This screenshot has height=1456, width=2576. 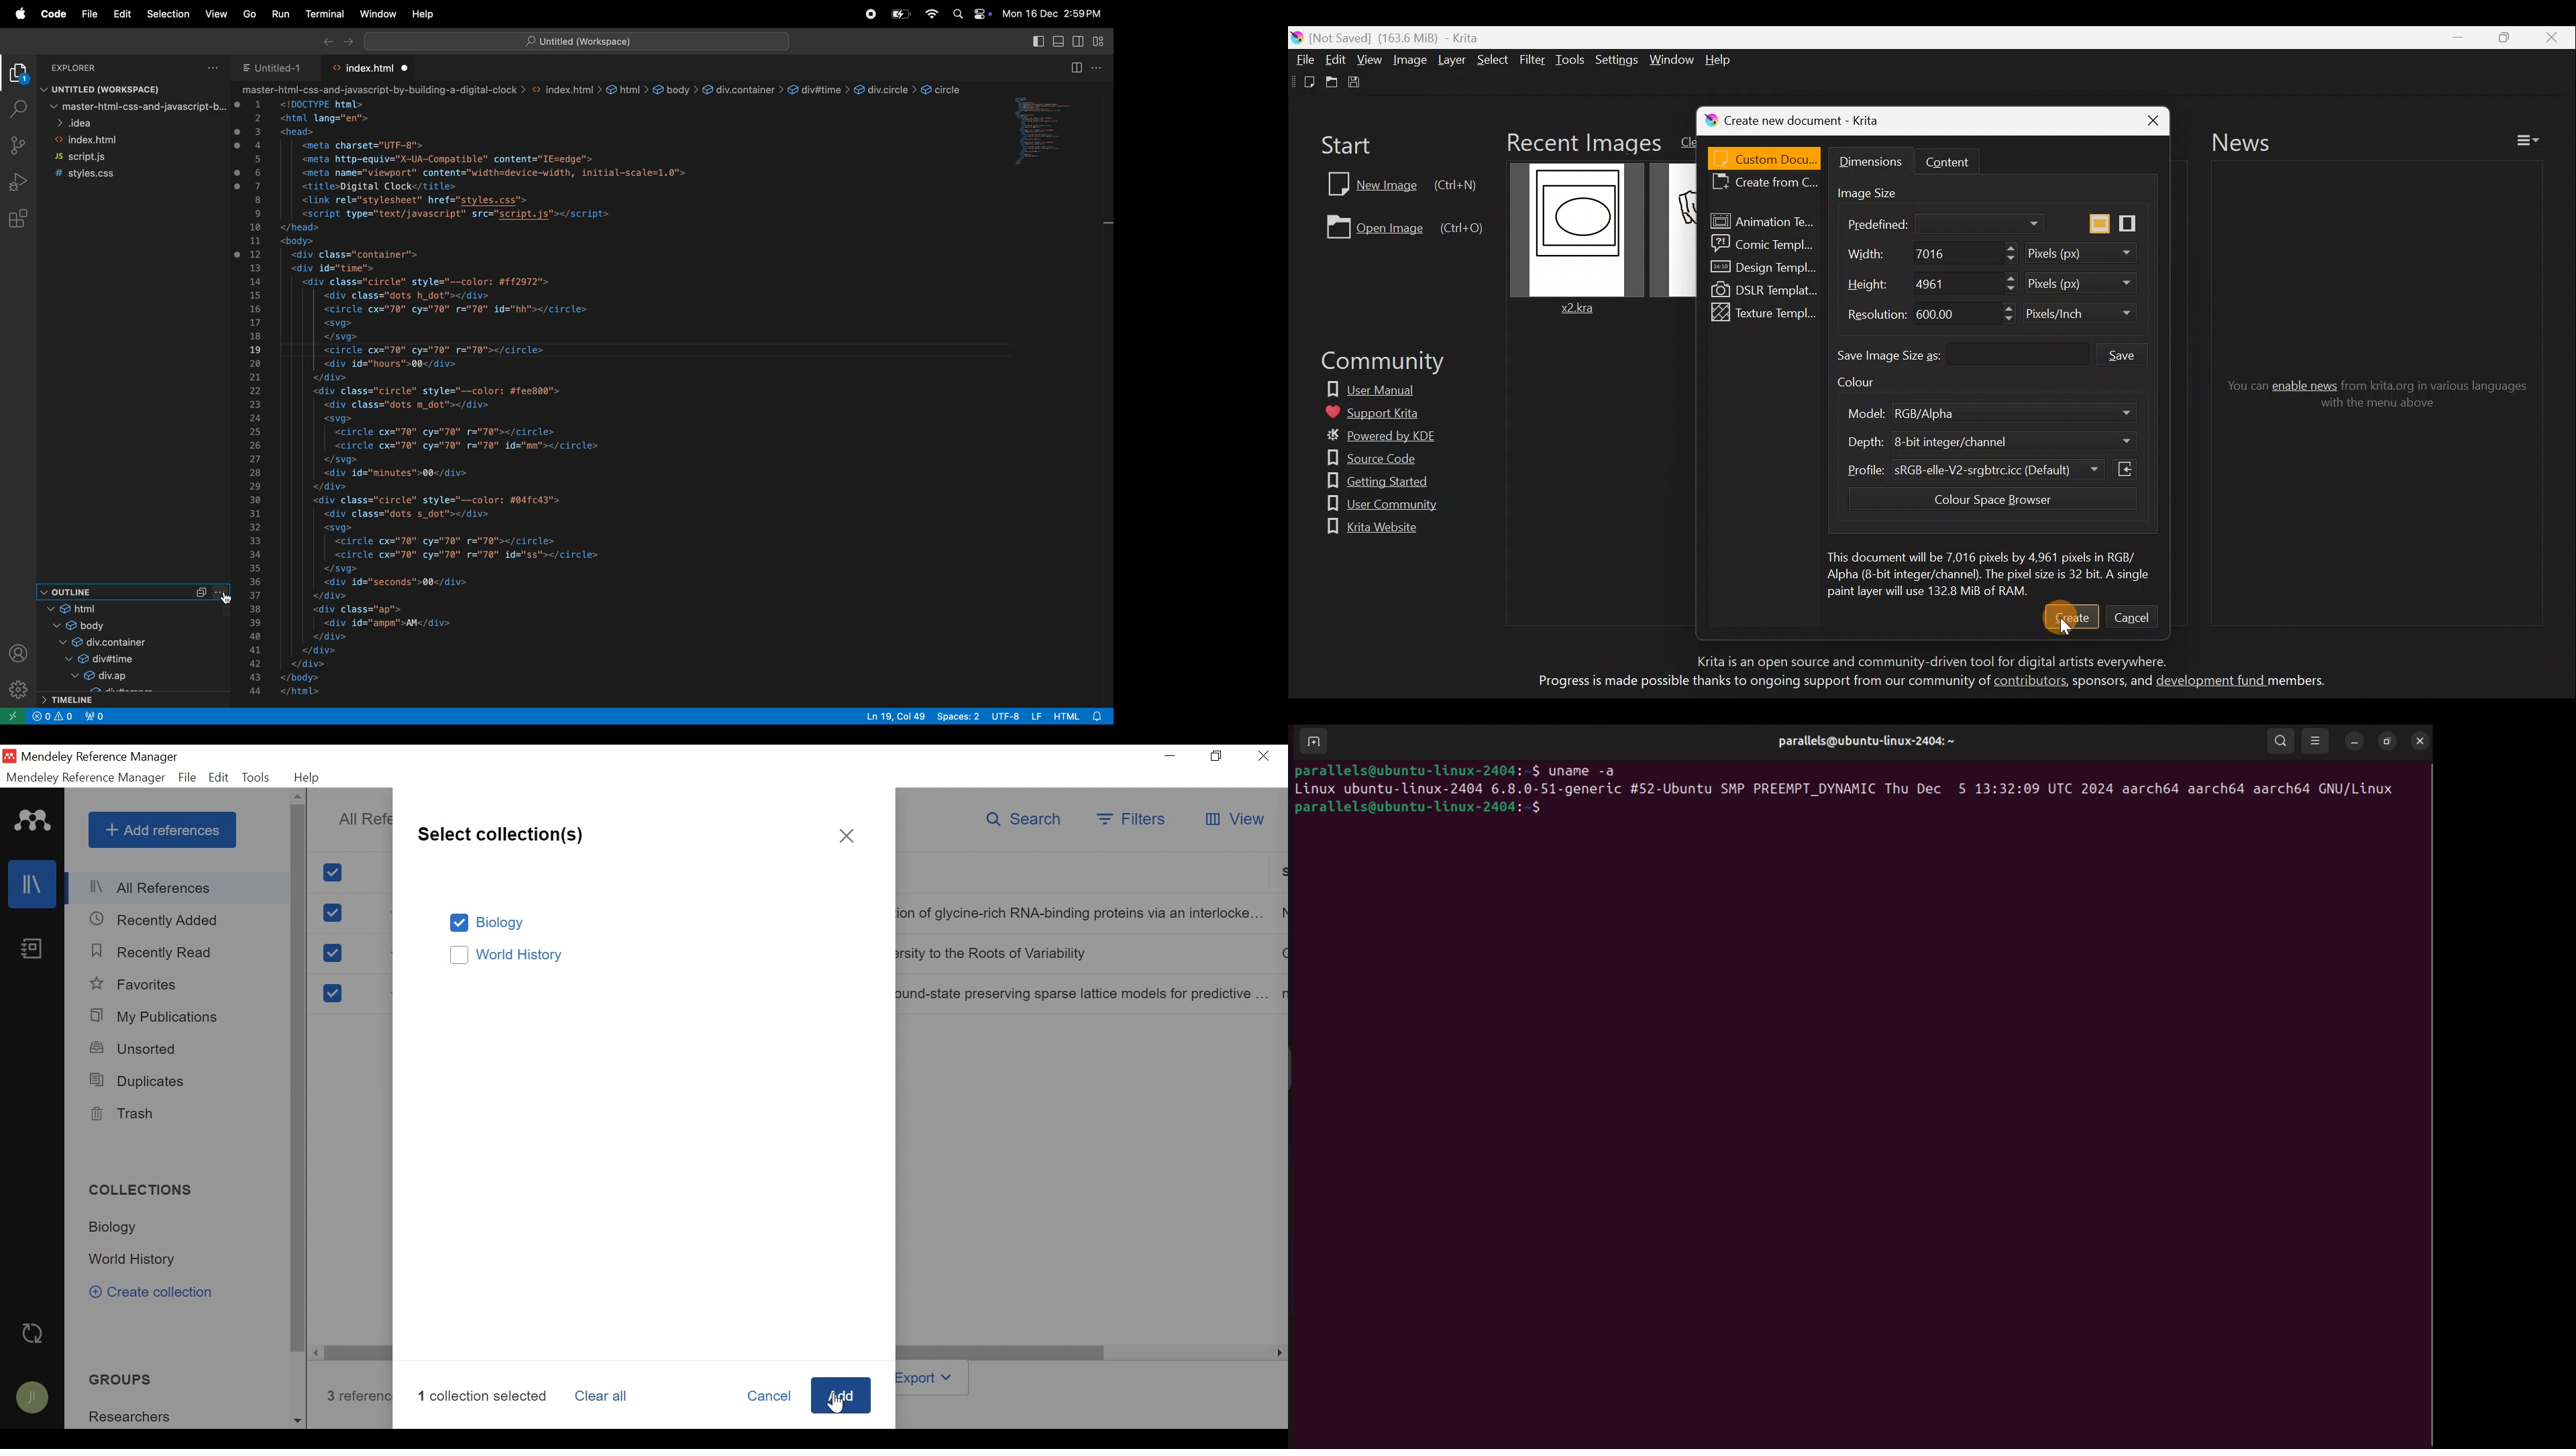 I want to click on index.html, so click(x=370, y=68).